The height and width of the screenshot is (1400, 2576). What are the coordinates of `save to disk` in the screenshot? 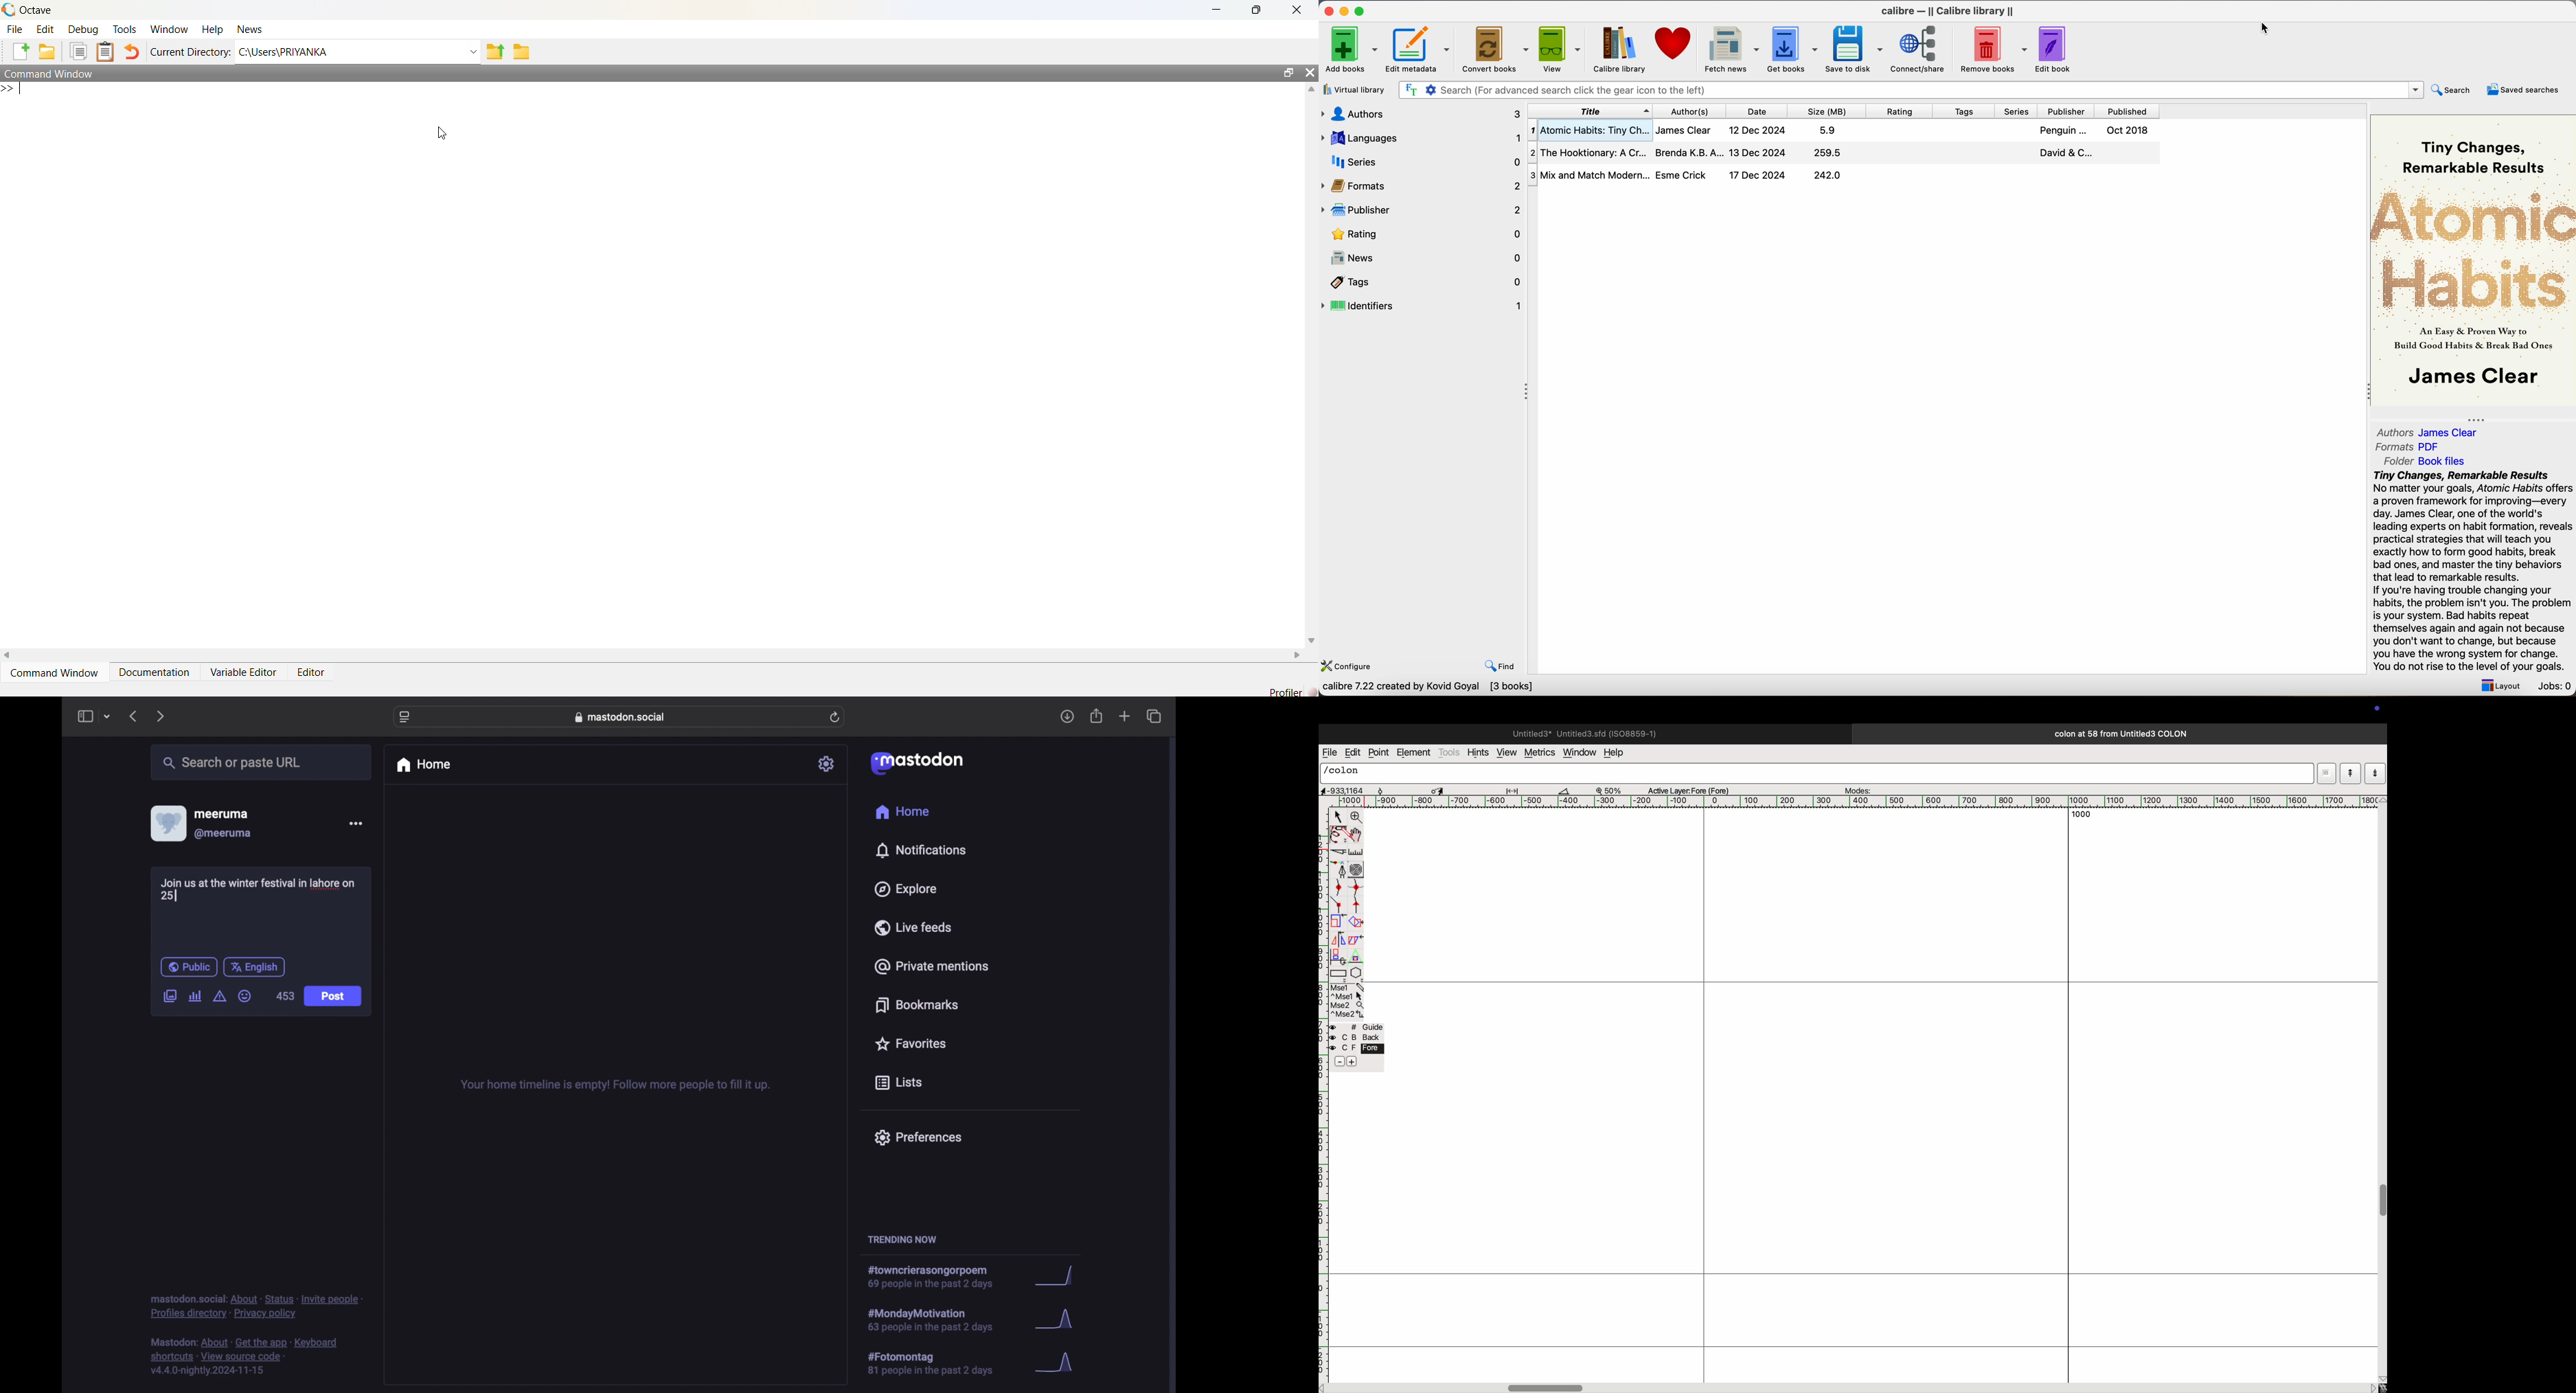 It's located at (1855, 50).